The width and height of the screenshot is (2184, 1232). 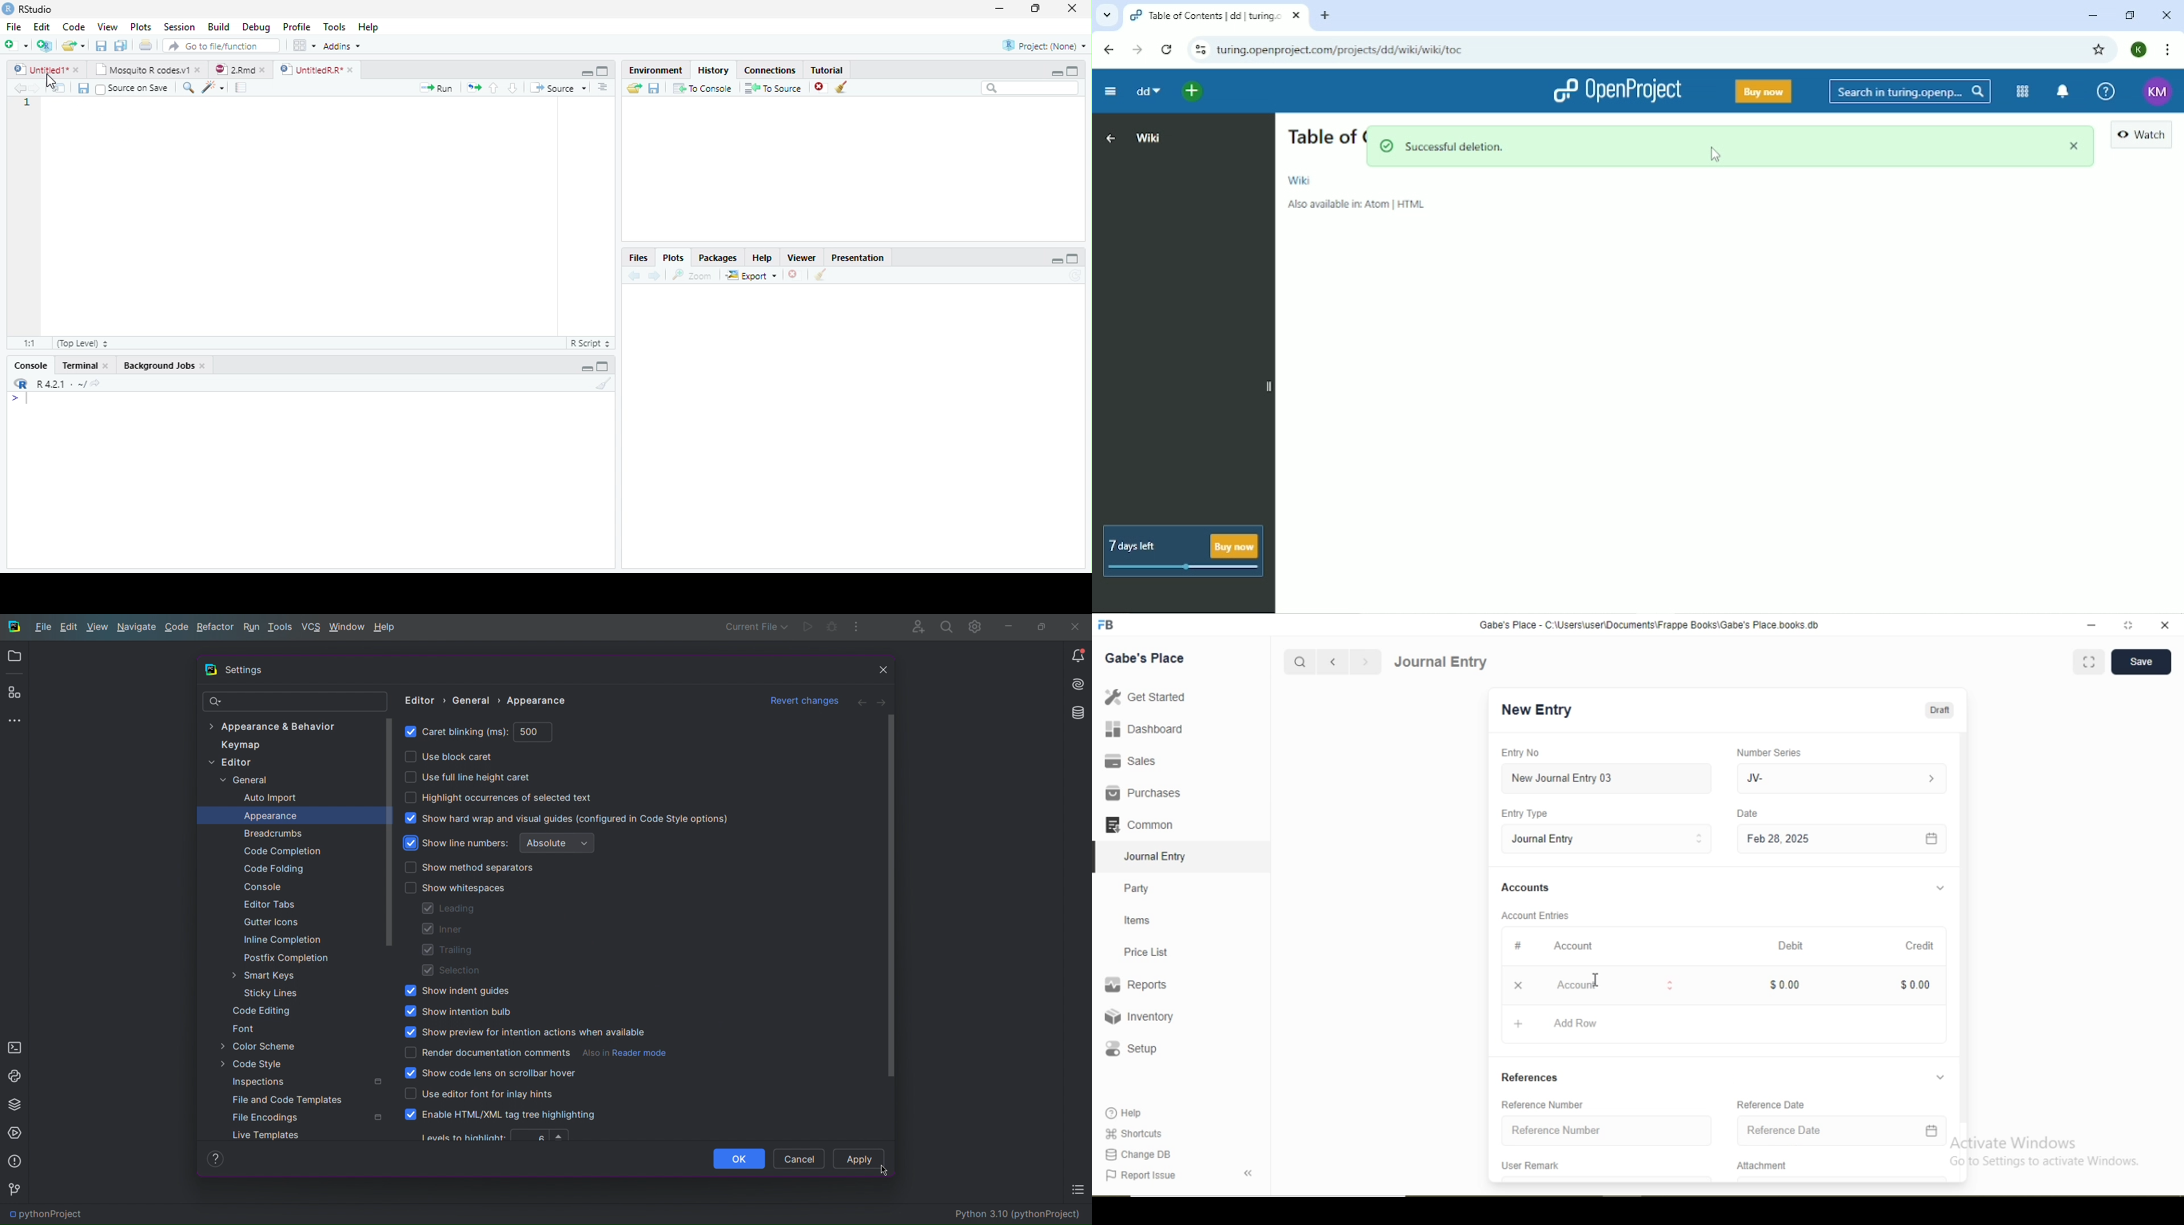 What do you see at coordinates (28, 10) in the screenshot?
I see `RStudio` at bounding box center [28, 10].